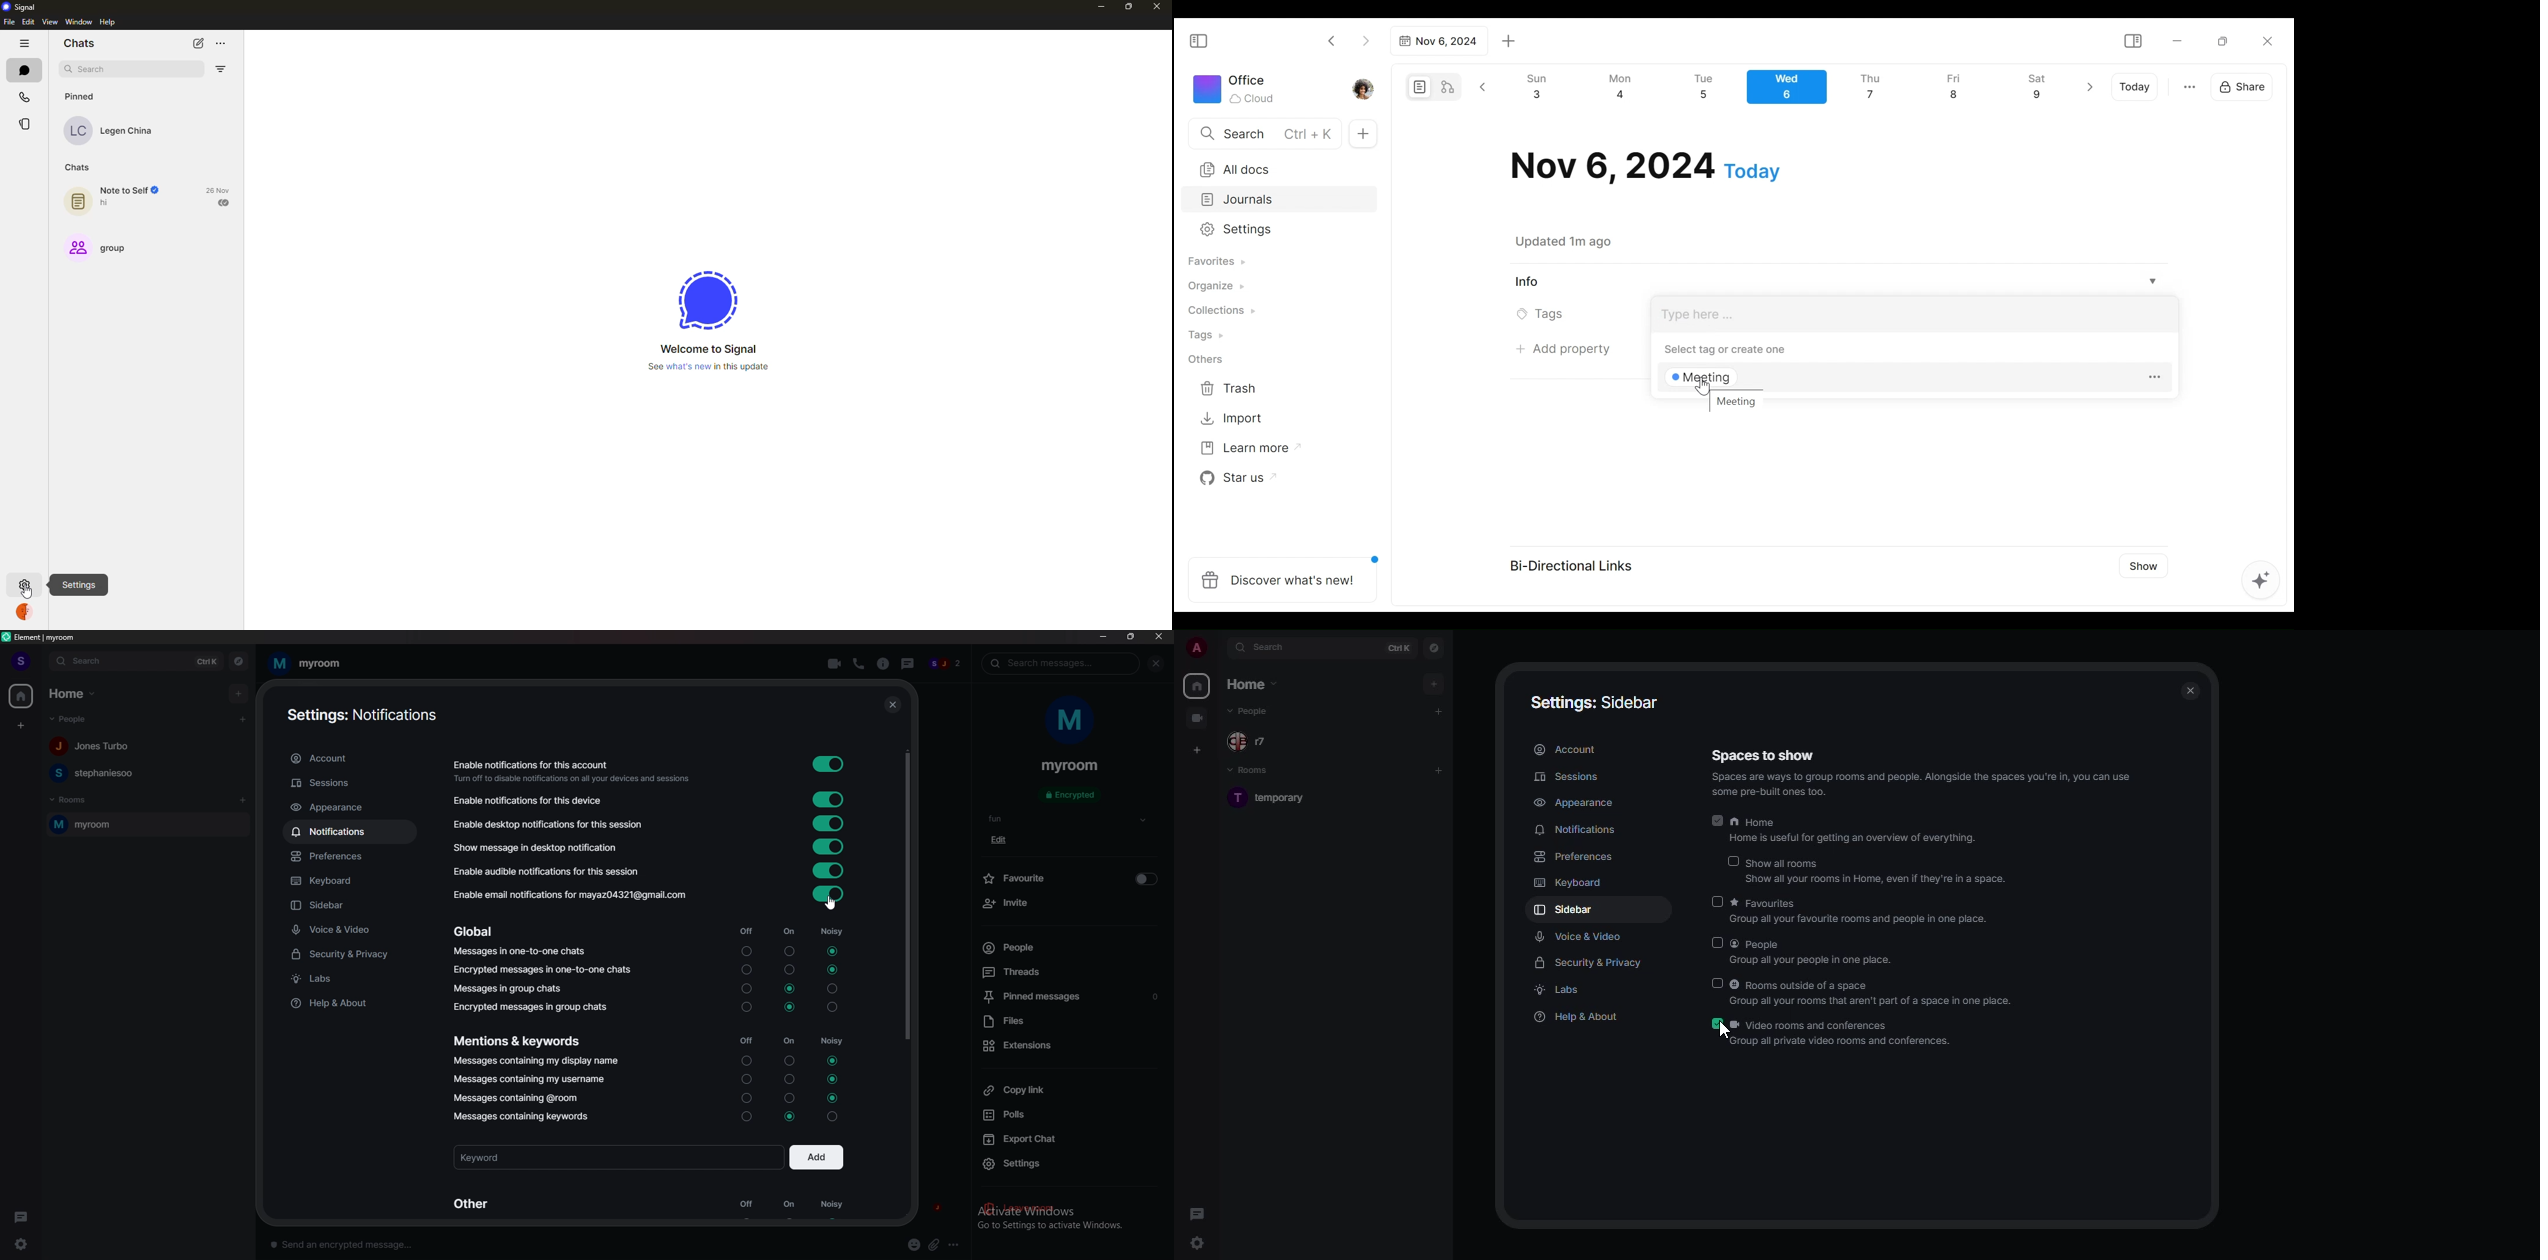  I want to click on people, so click(946, 665).